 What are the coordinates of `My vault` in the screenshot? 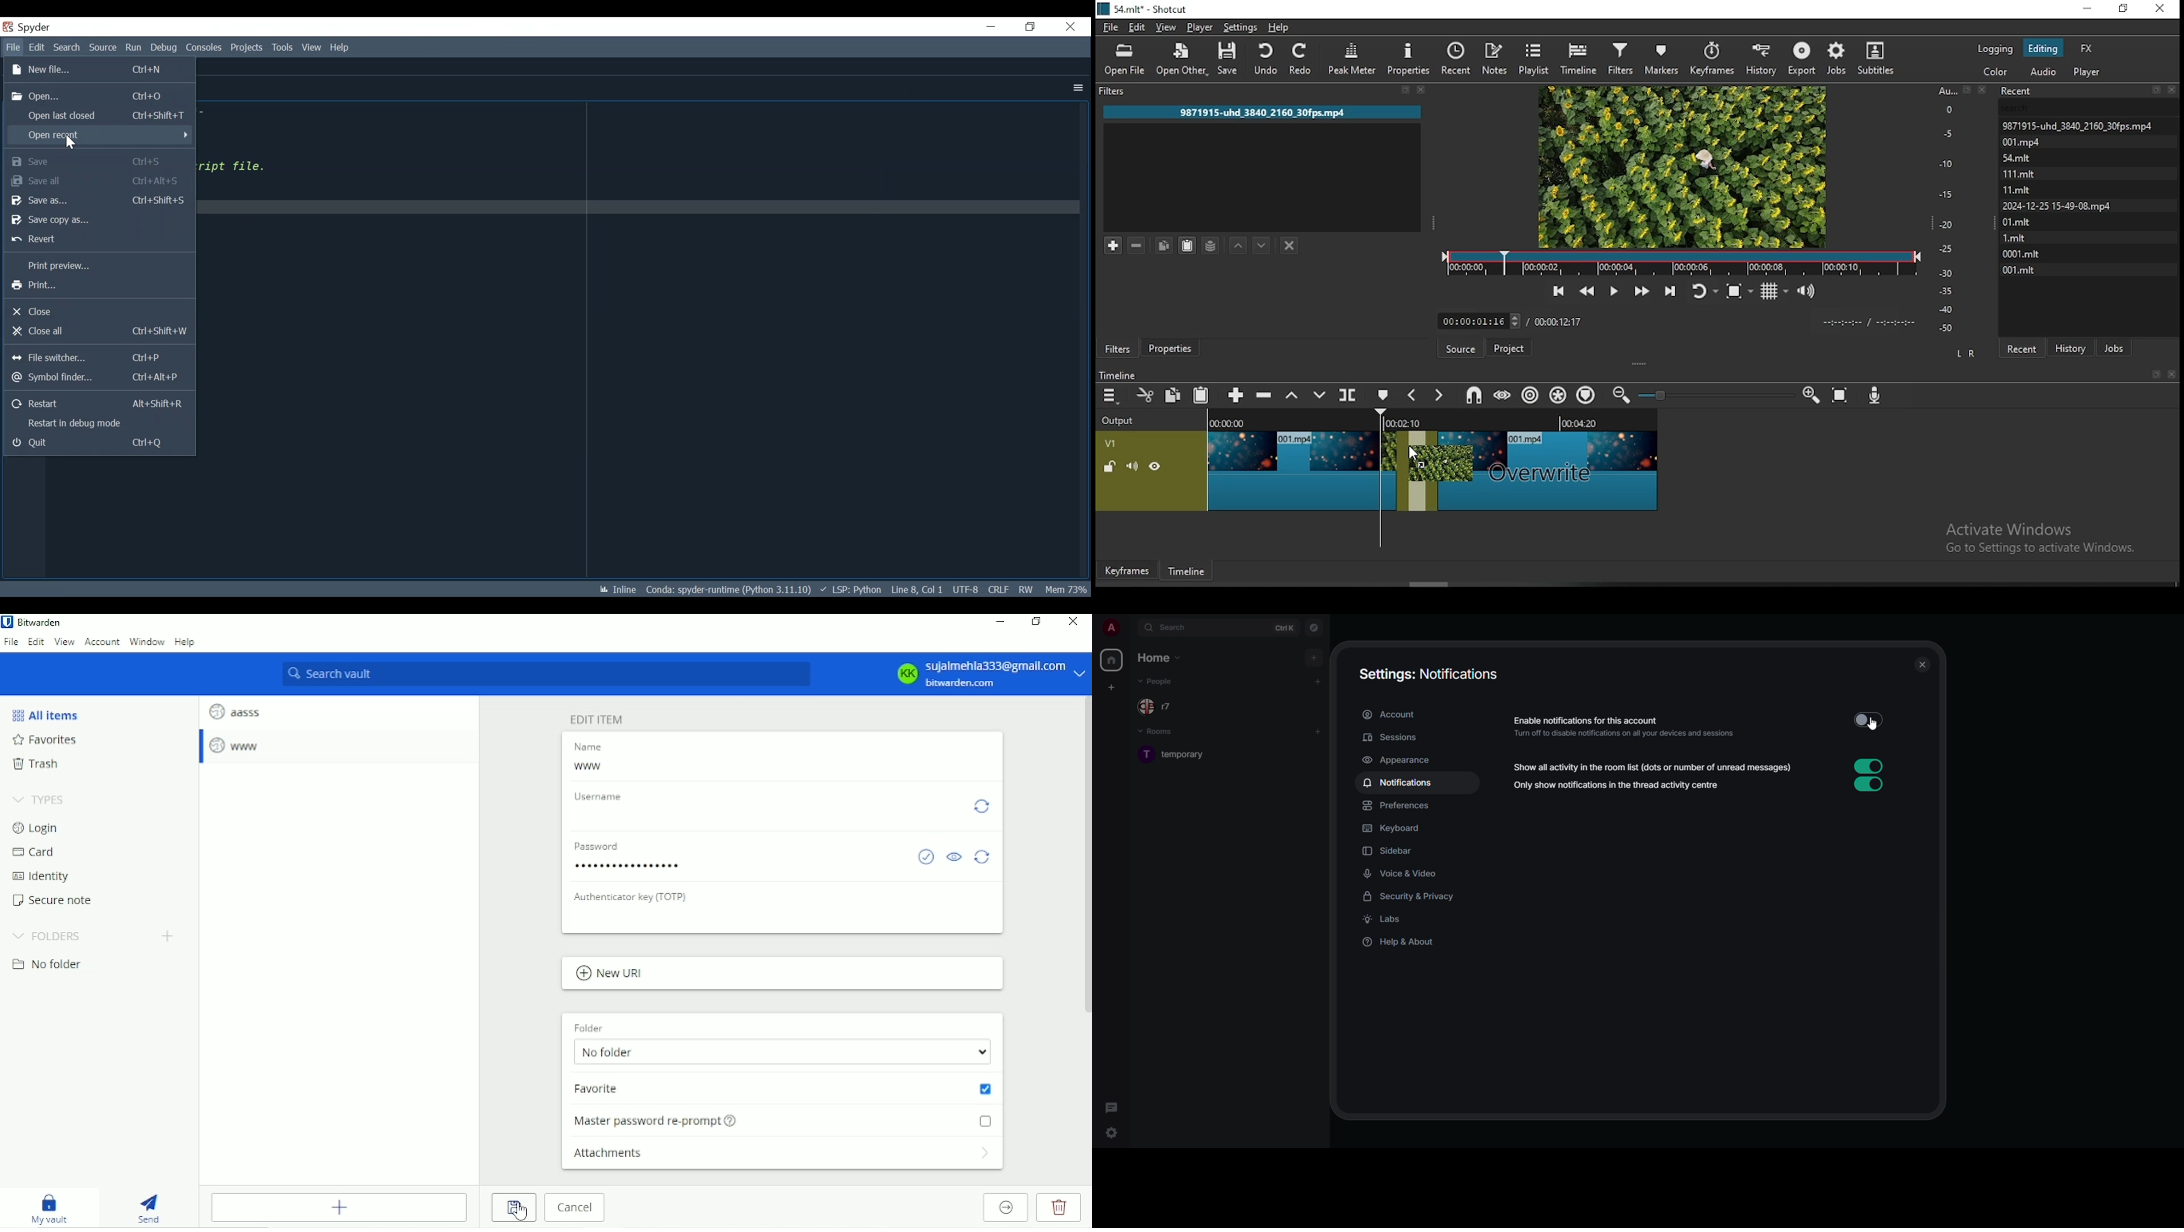 It's located at (55, 1209).